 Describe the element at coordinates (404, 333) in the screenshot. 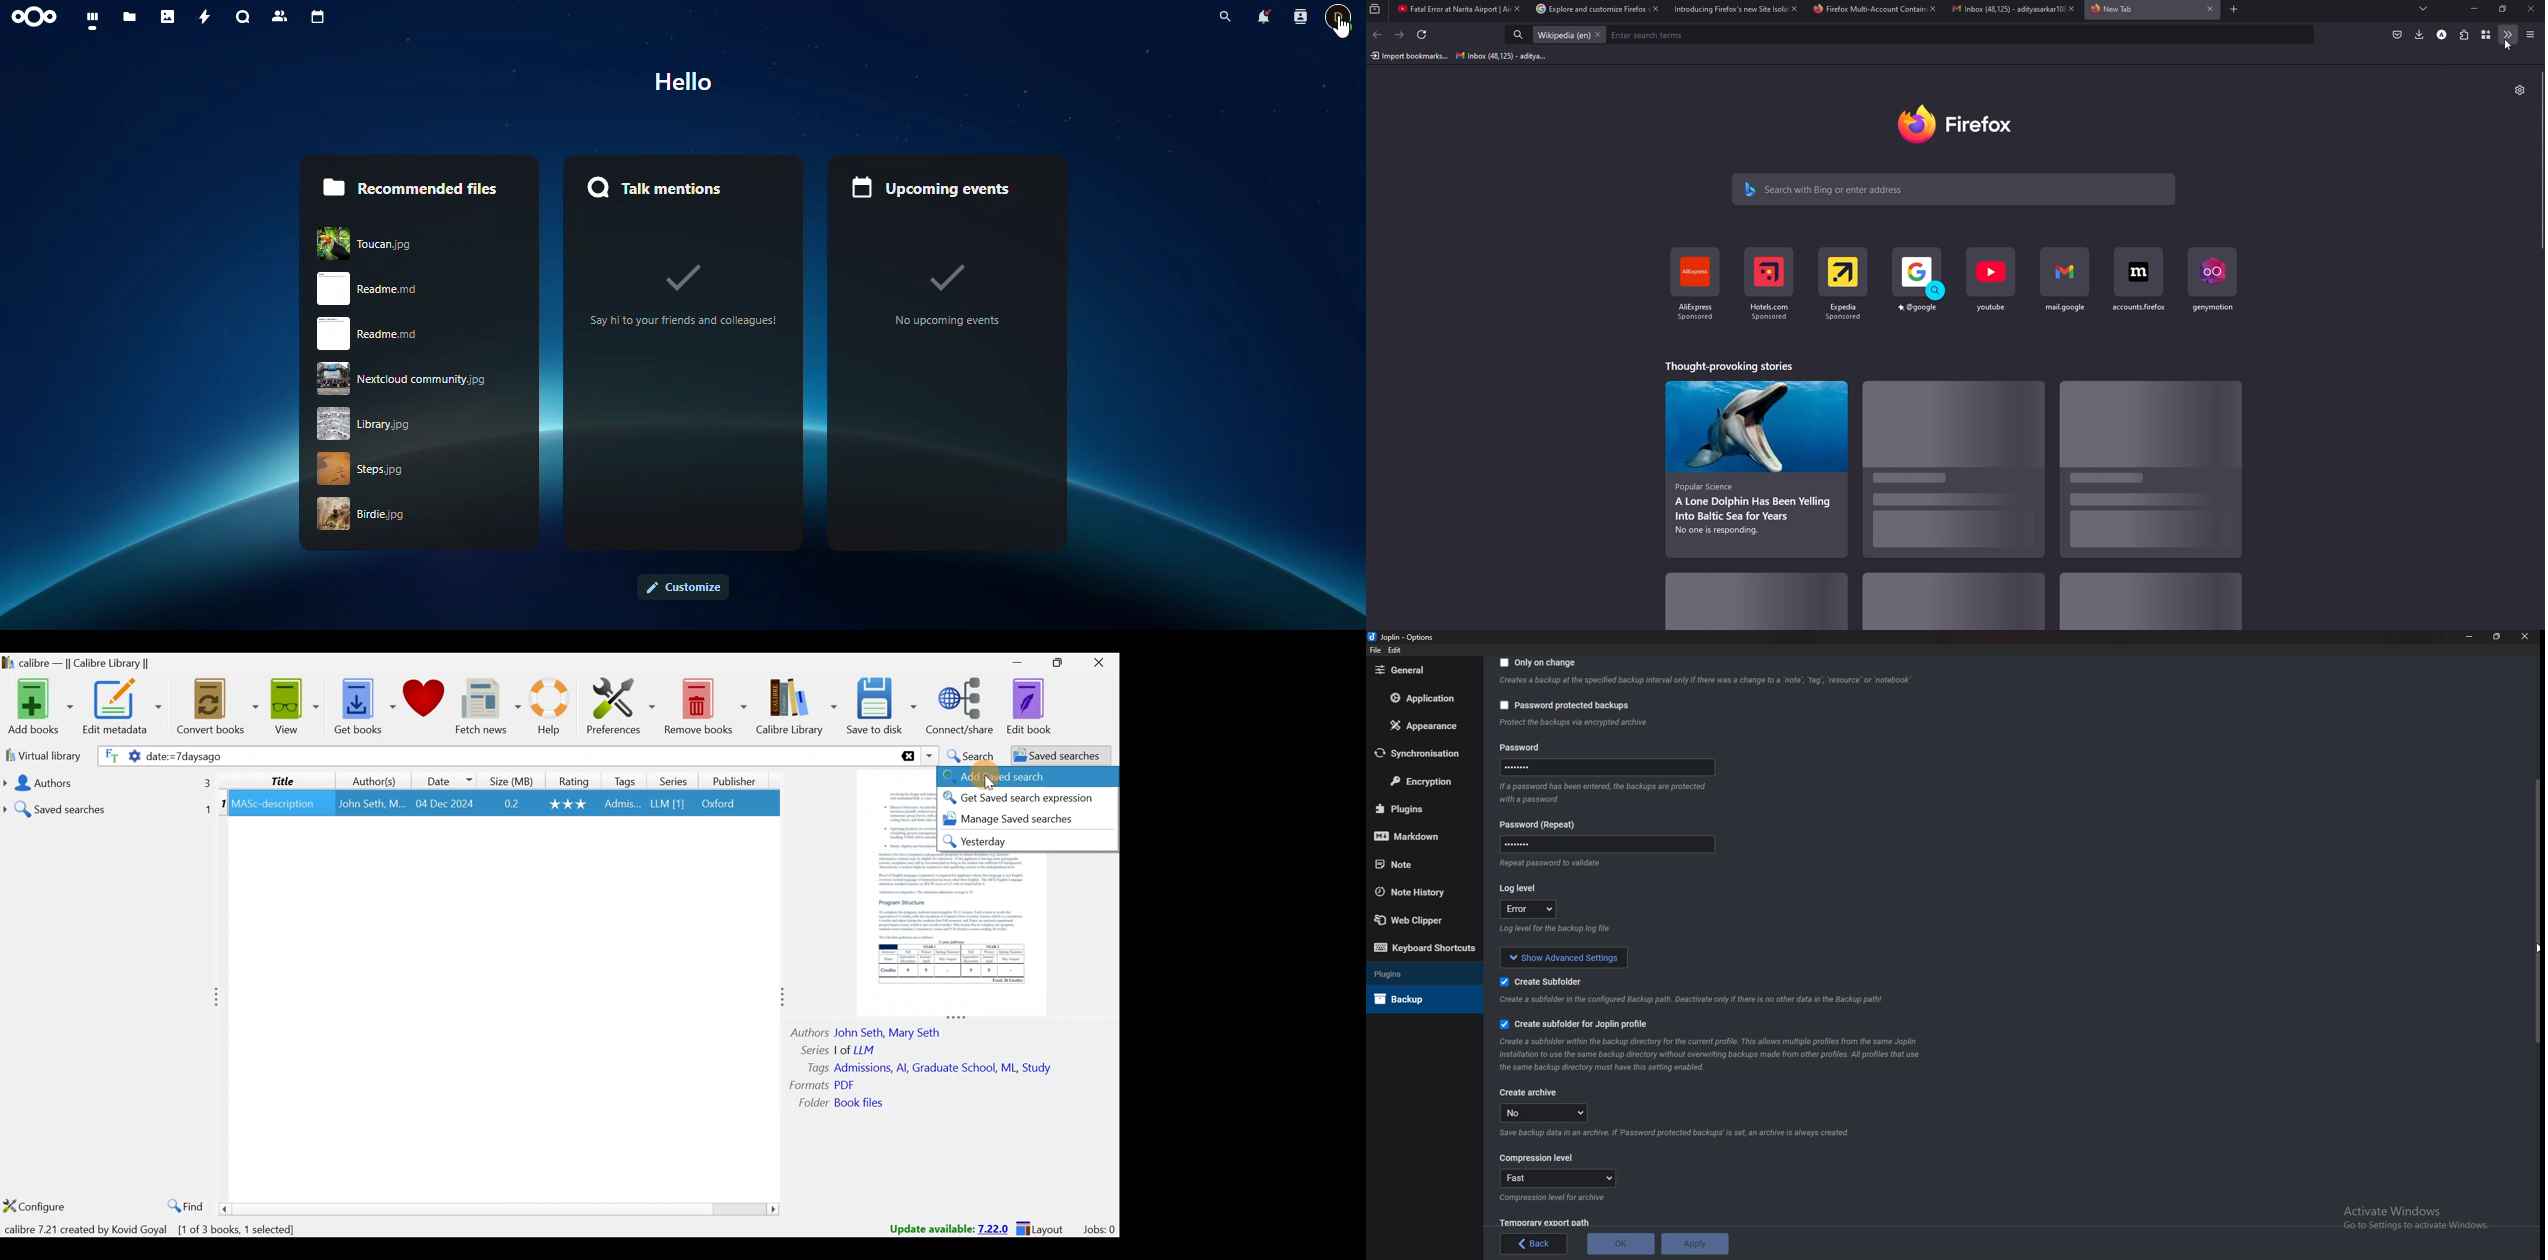

I see `readme.rnd` at that location.